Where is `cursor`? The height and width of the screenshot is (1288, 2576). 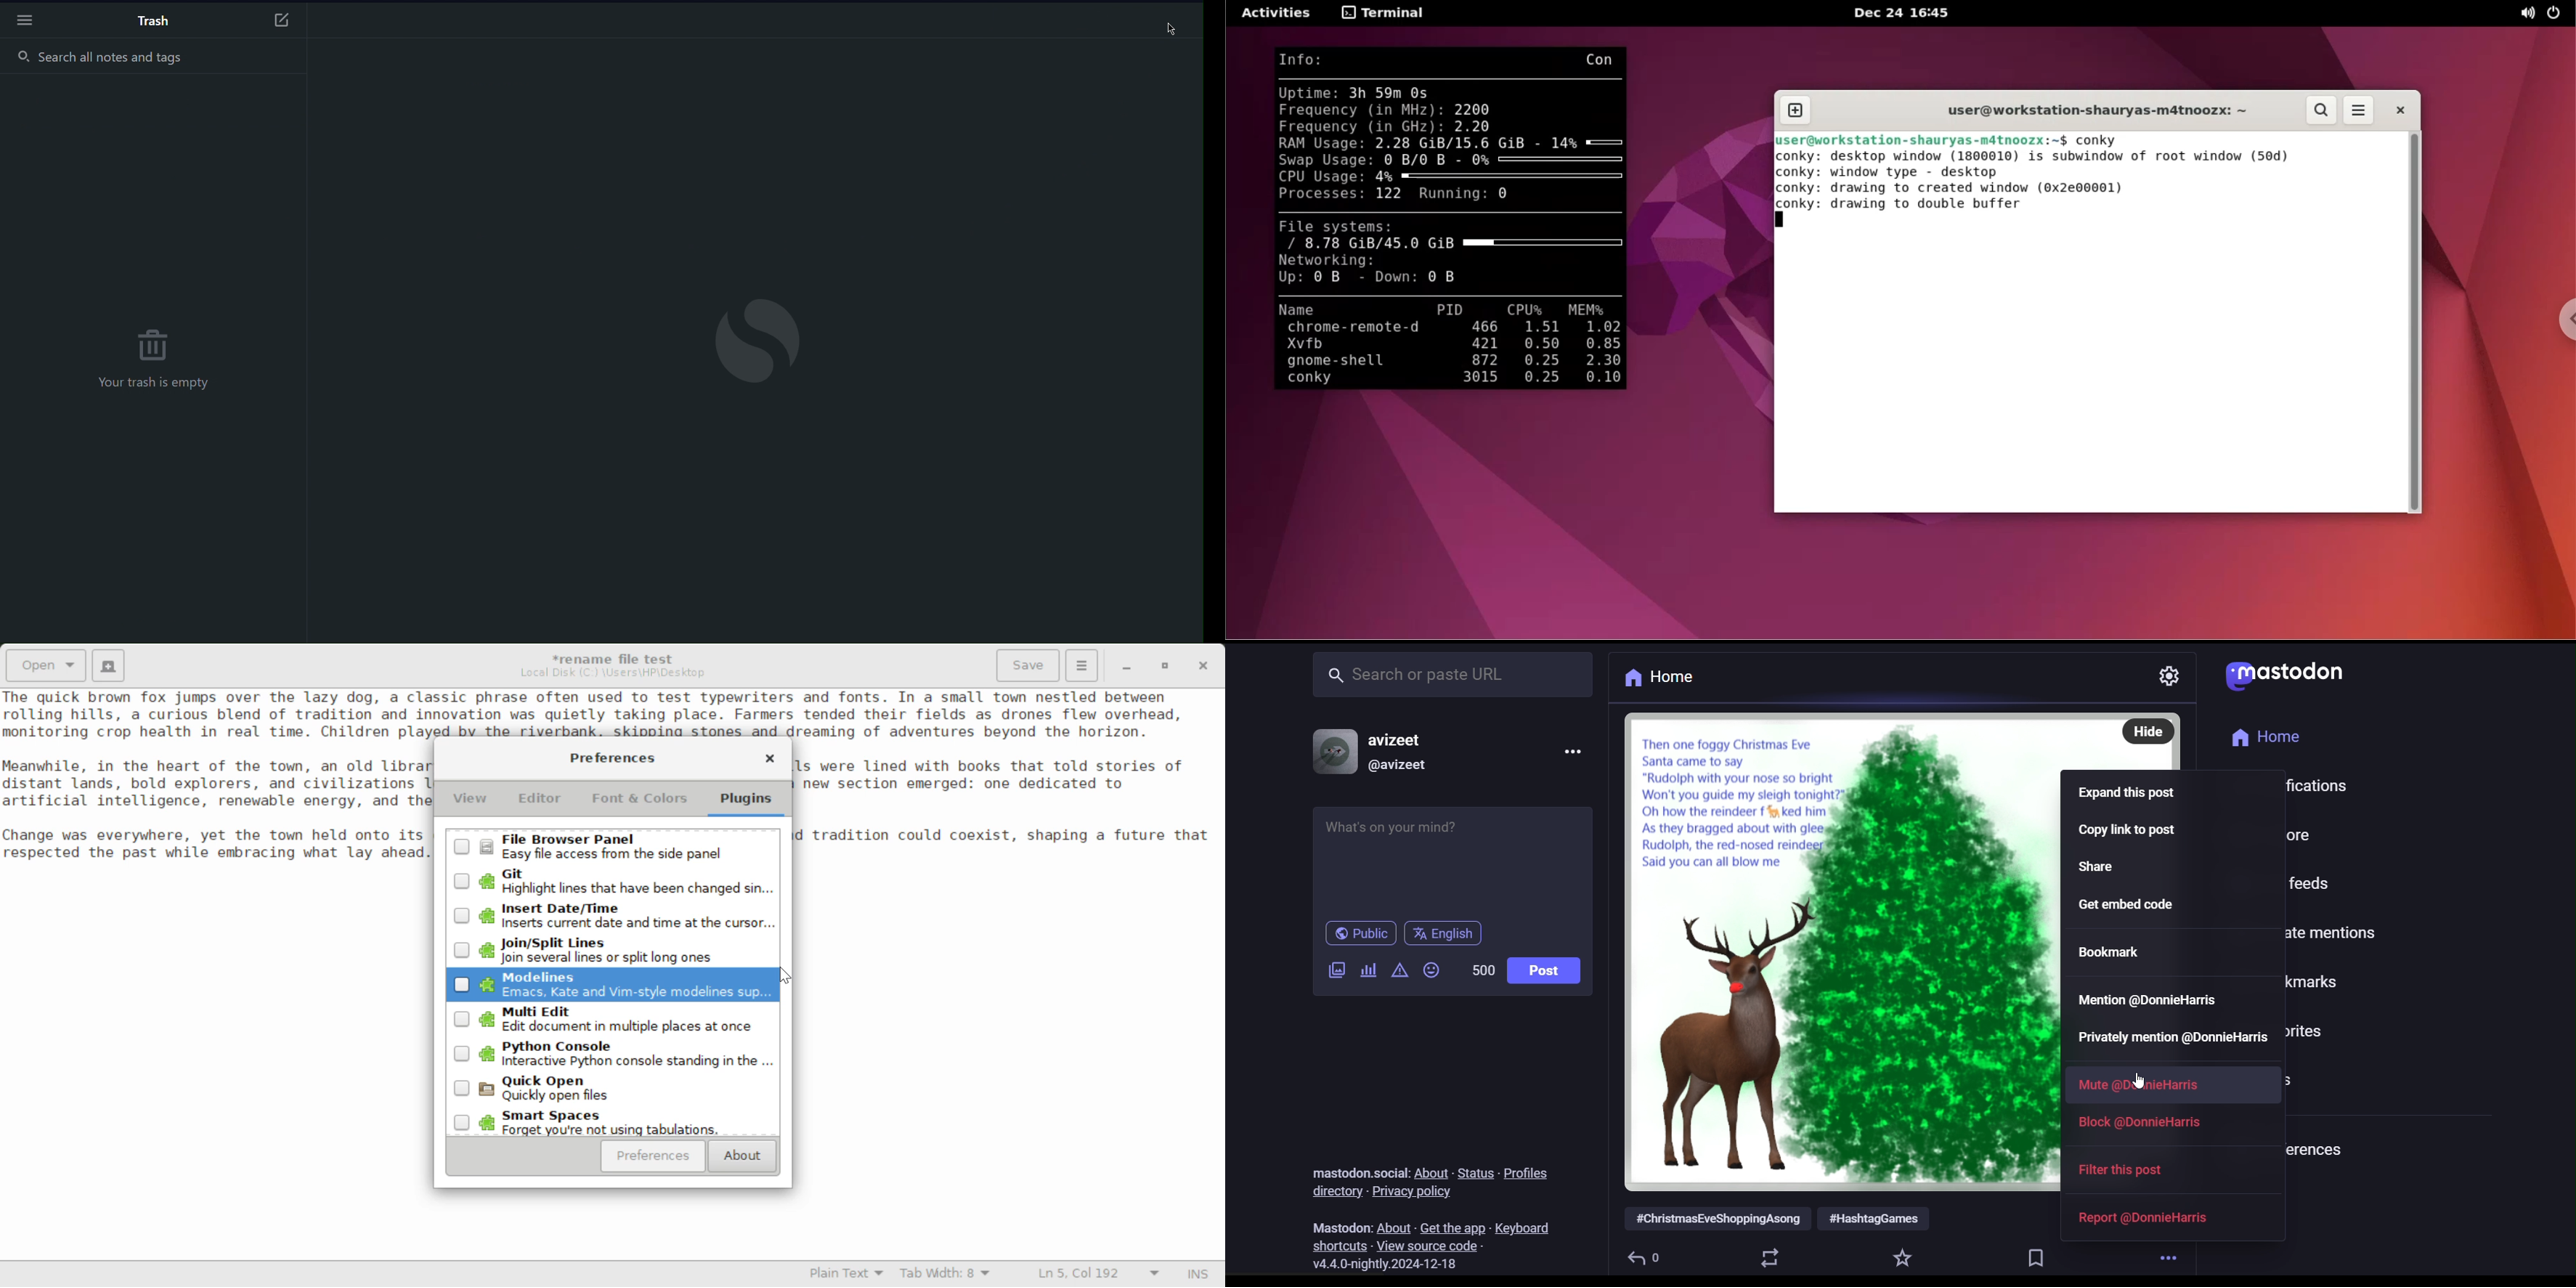 cursor is located at coordinates (2133, 1080).